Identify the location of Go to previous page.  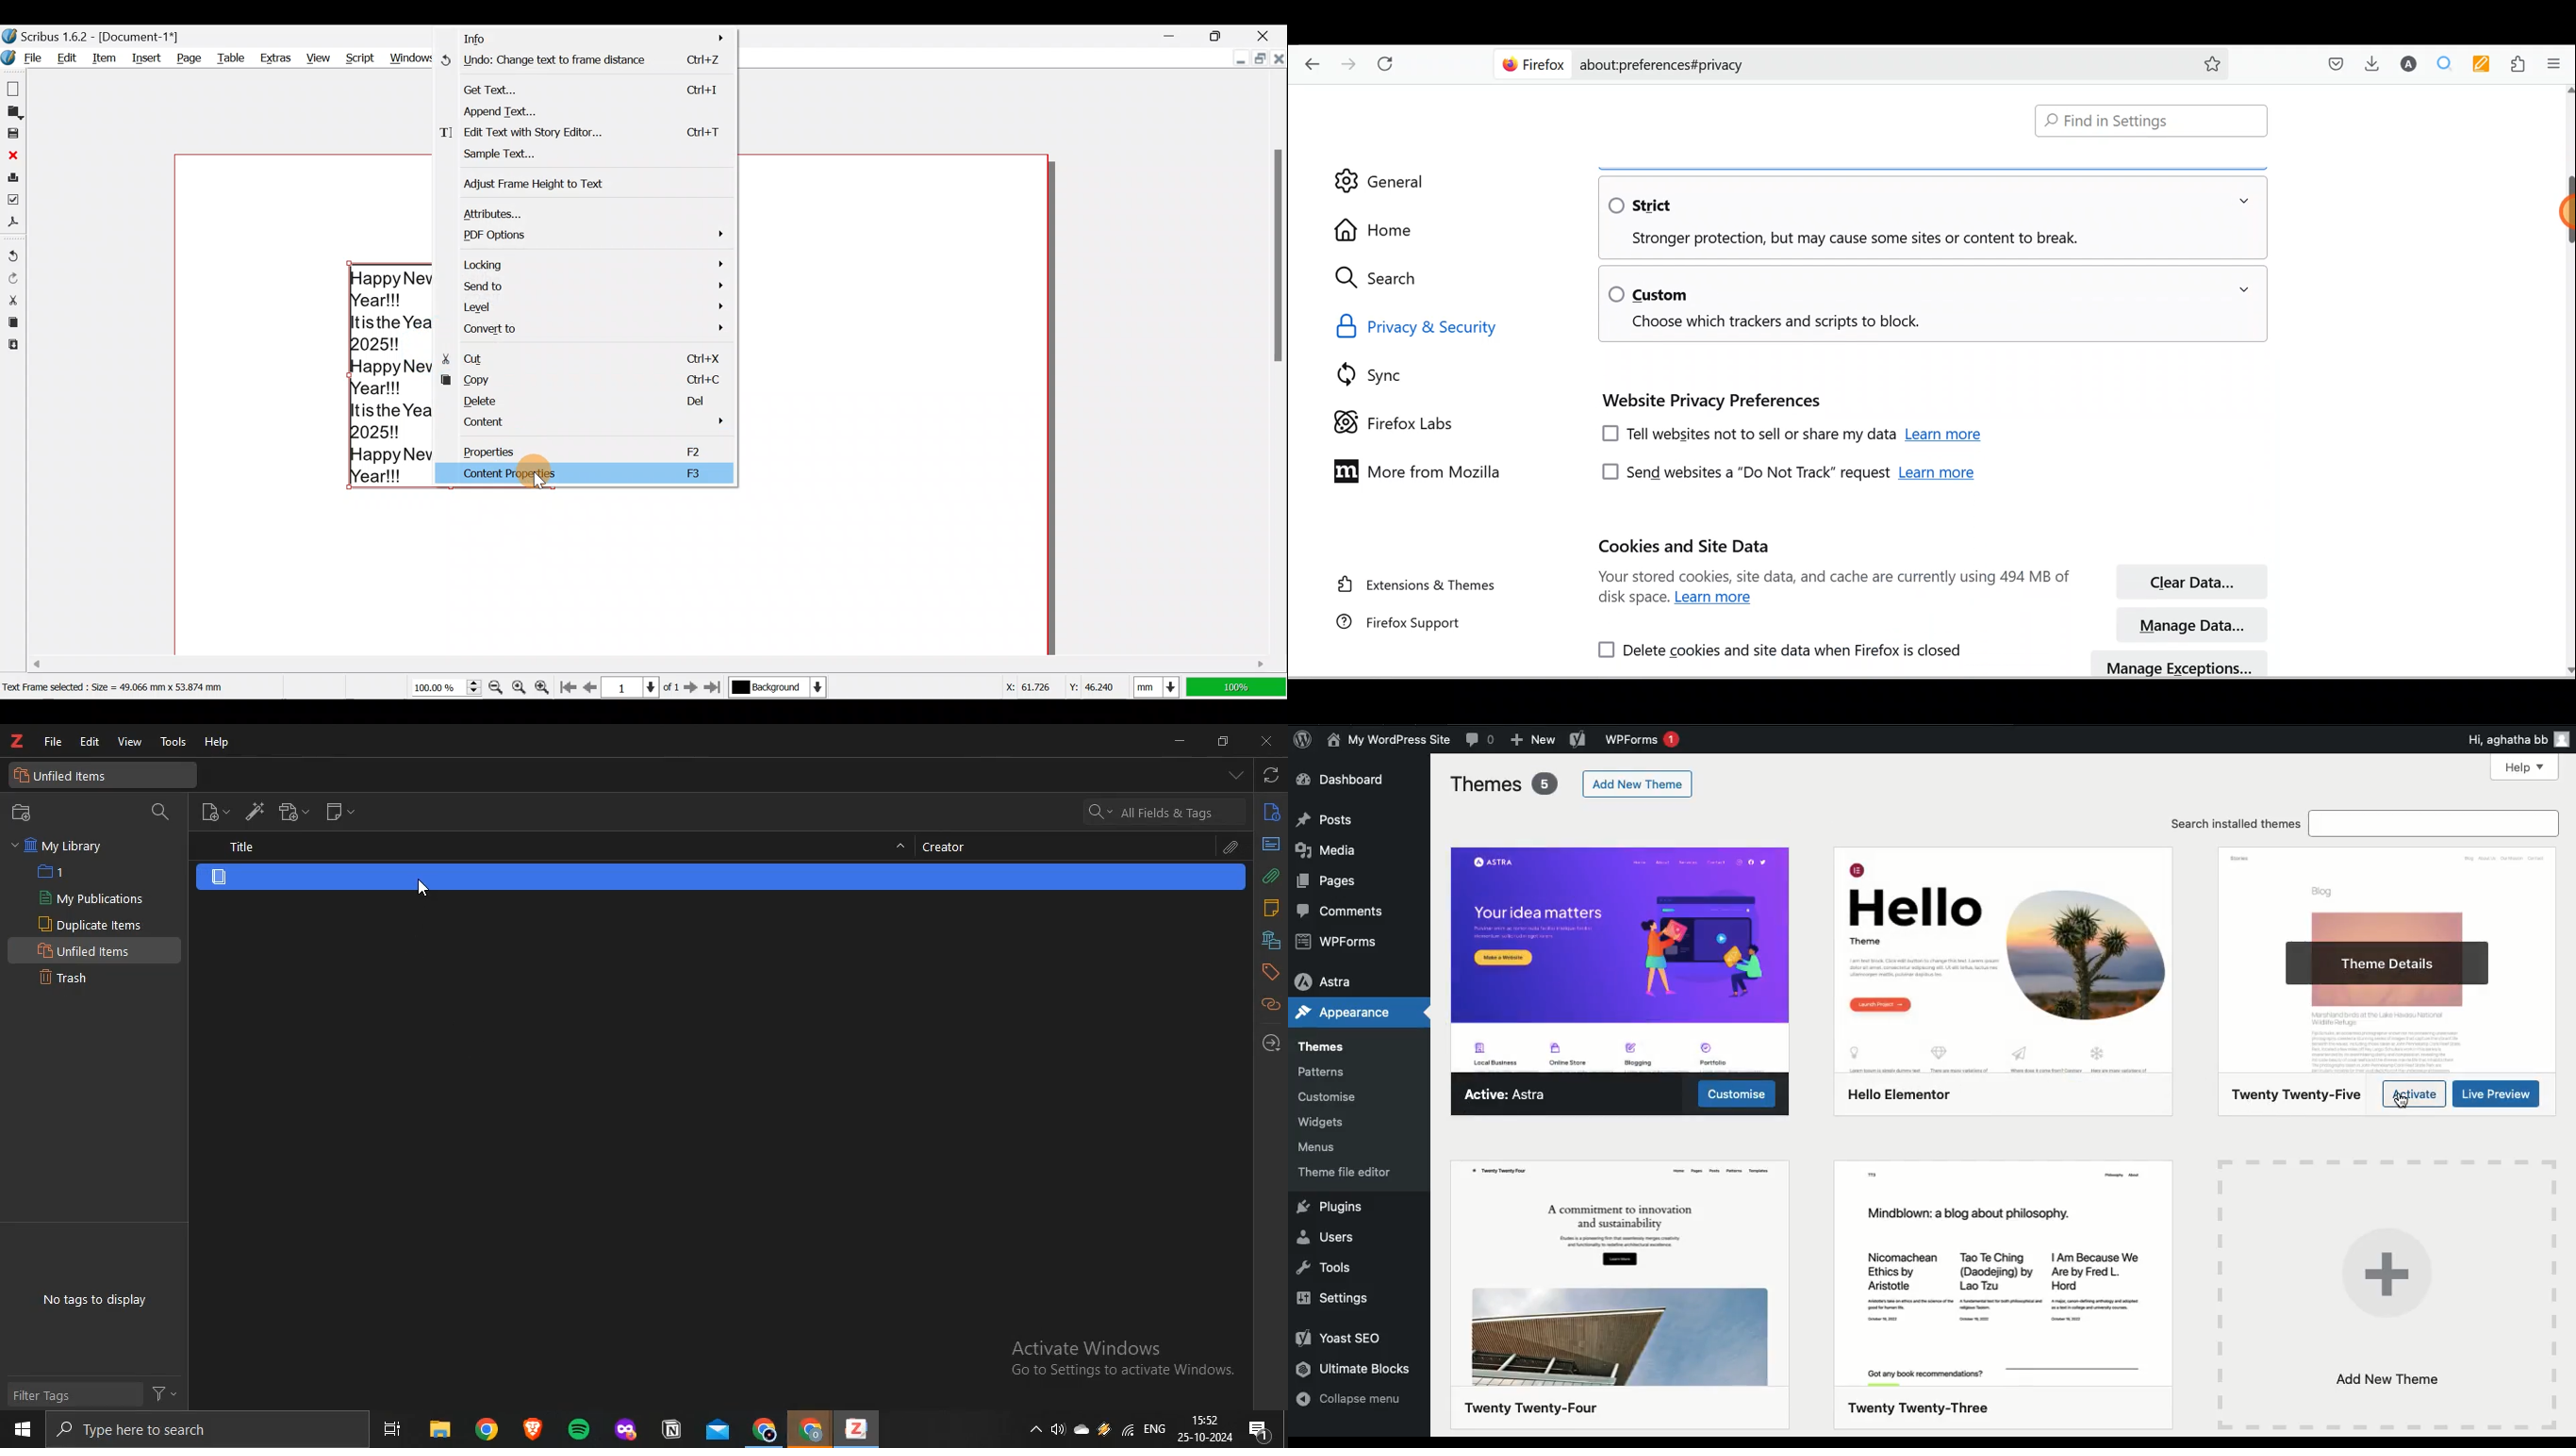
(591, 684).